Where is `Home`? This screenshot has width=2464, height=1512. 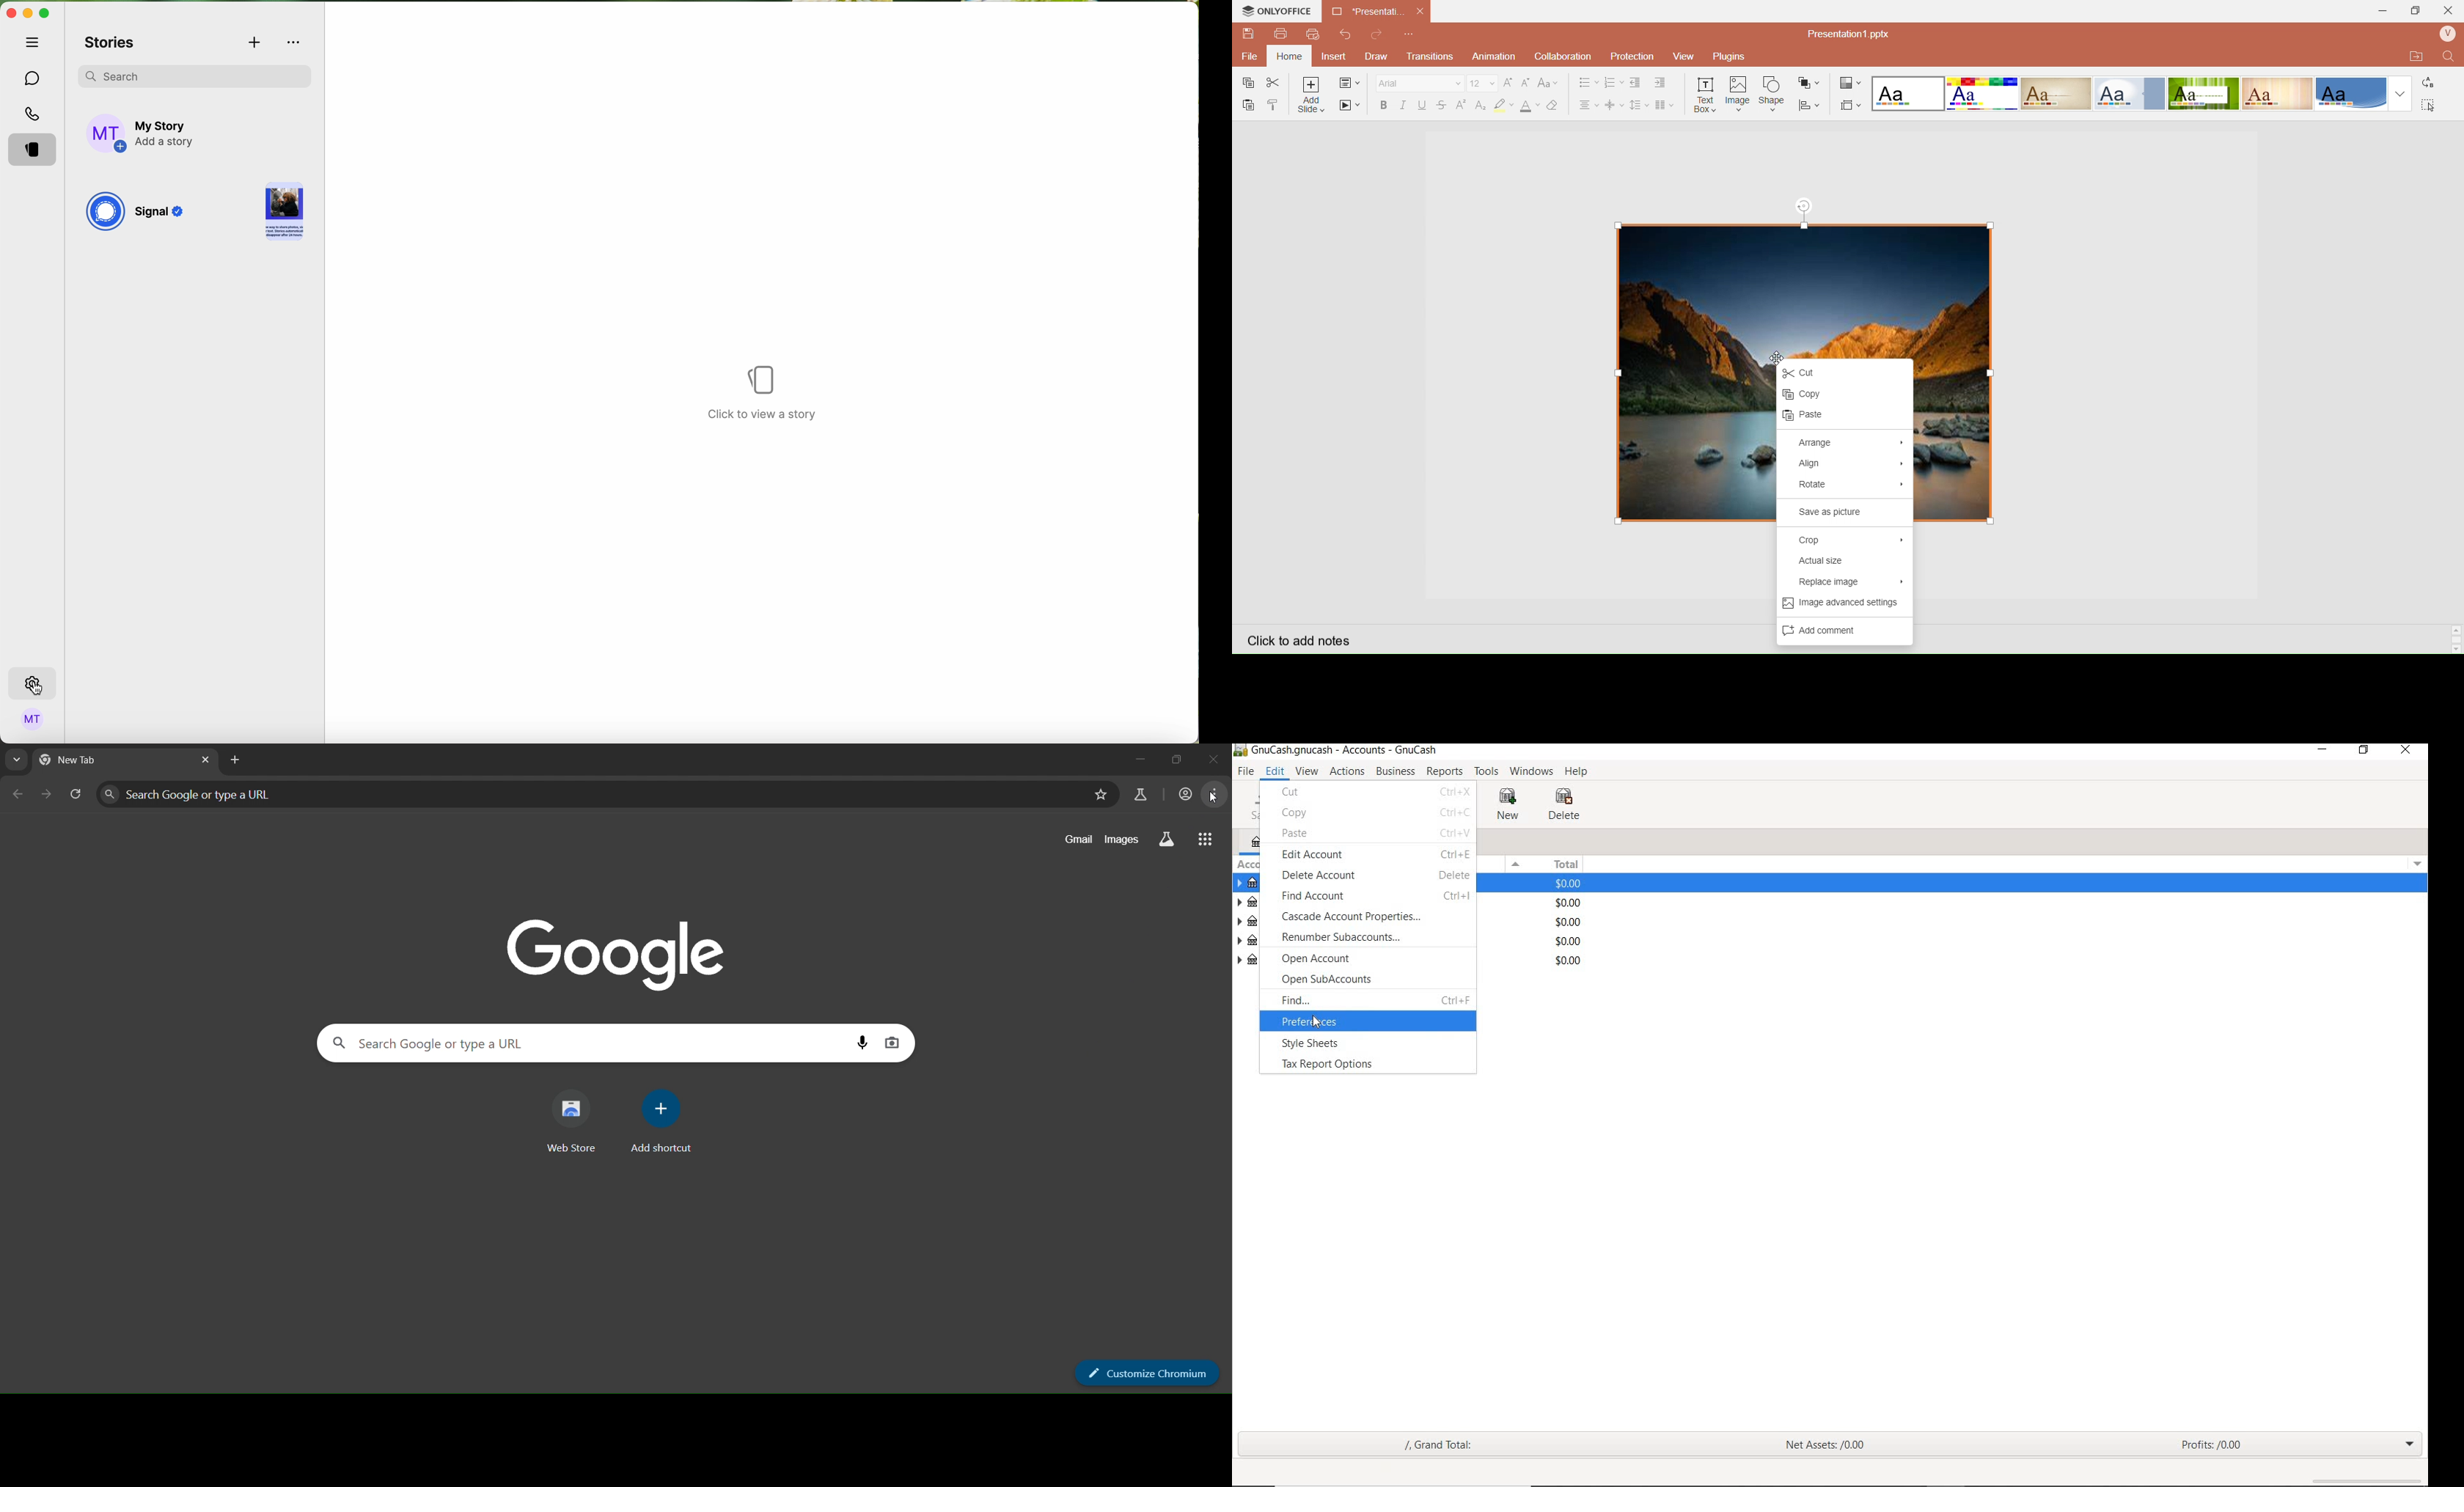 Home is located at coordinates (1290, 57).